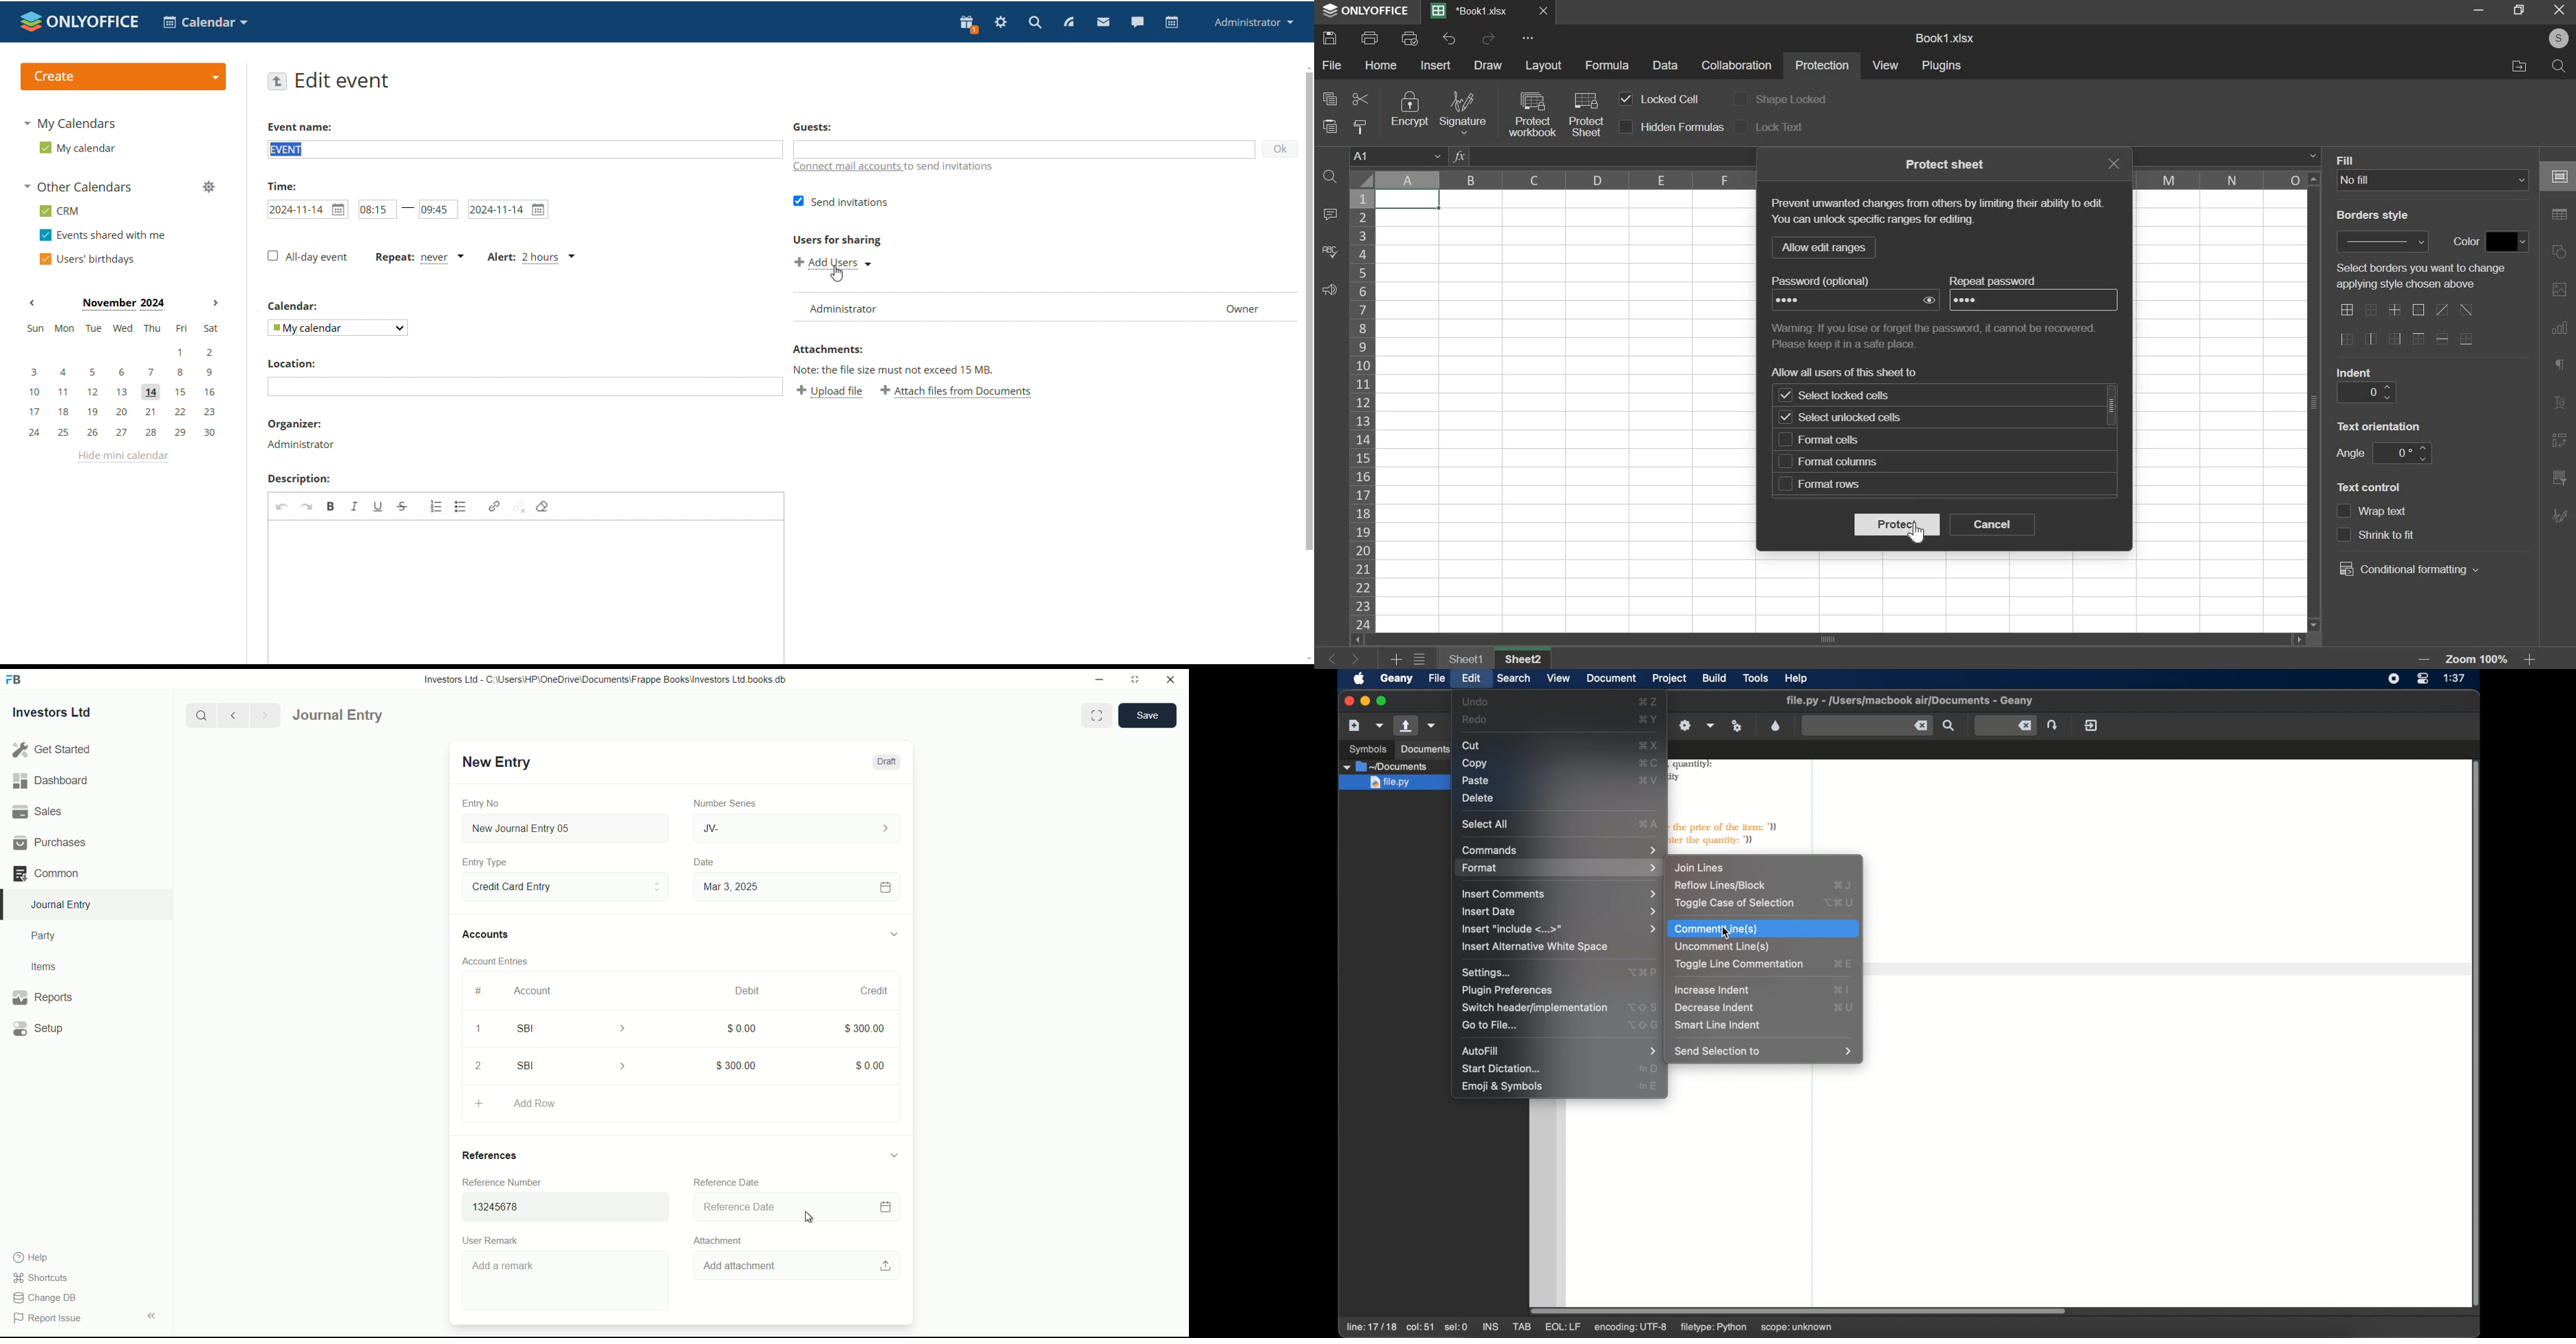 The image size is (2576, 1344). What do you see at coordinates (151, 1314) in the screenshot?
I see `expand/collapse` at bounding box center [151, 1314].